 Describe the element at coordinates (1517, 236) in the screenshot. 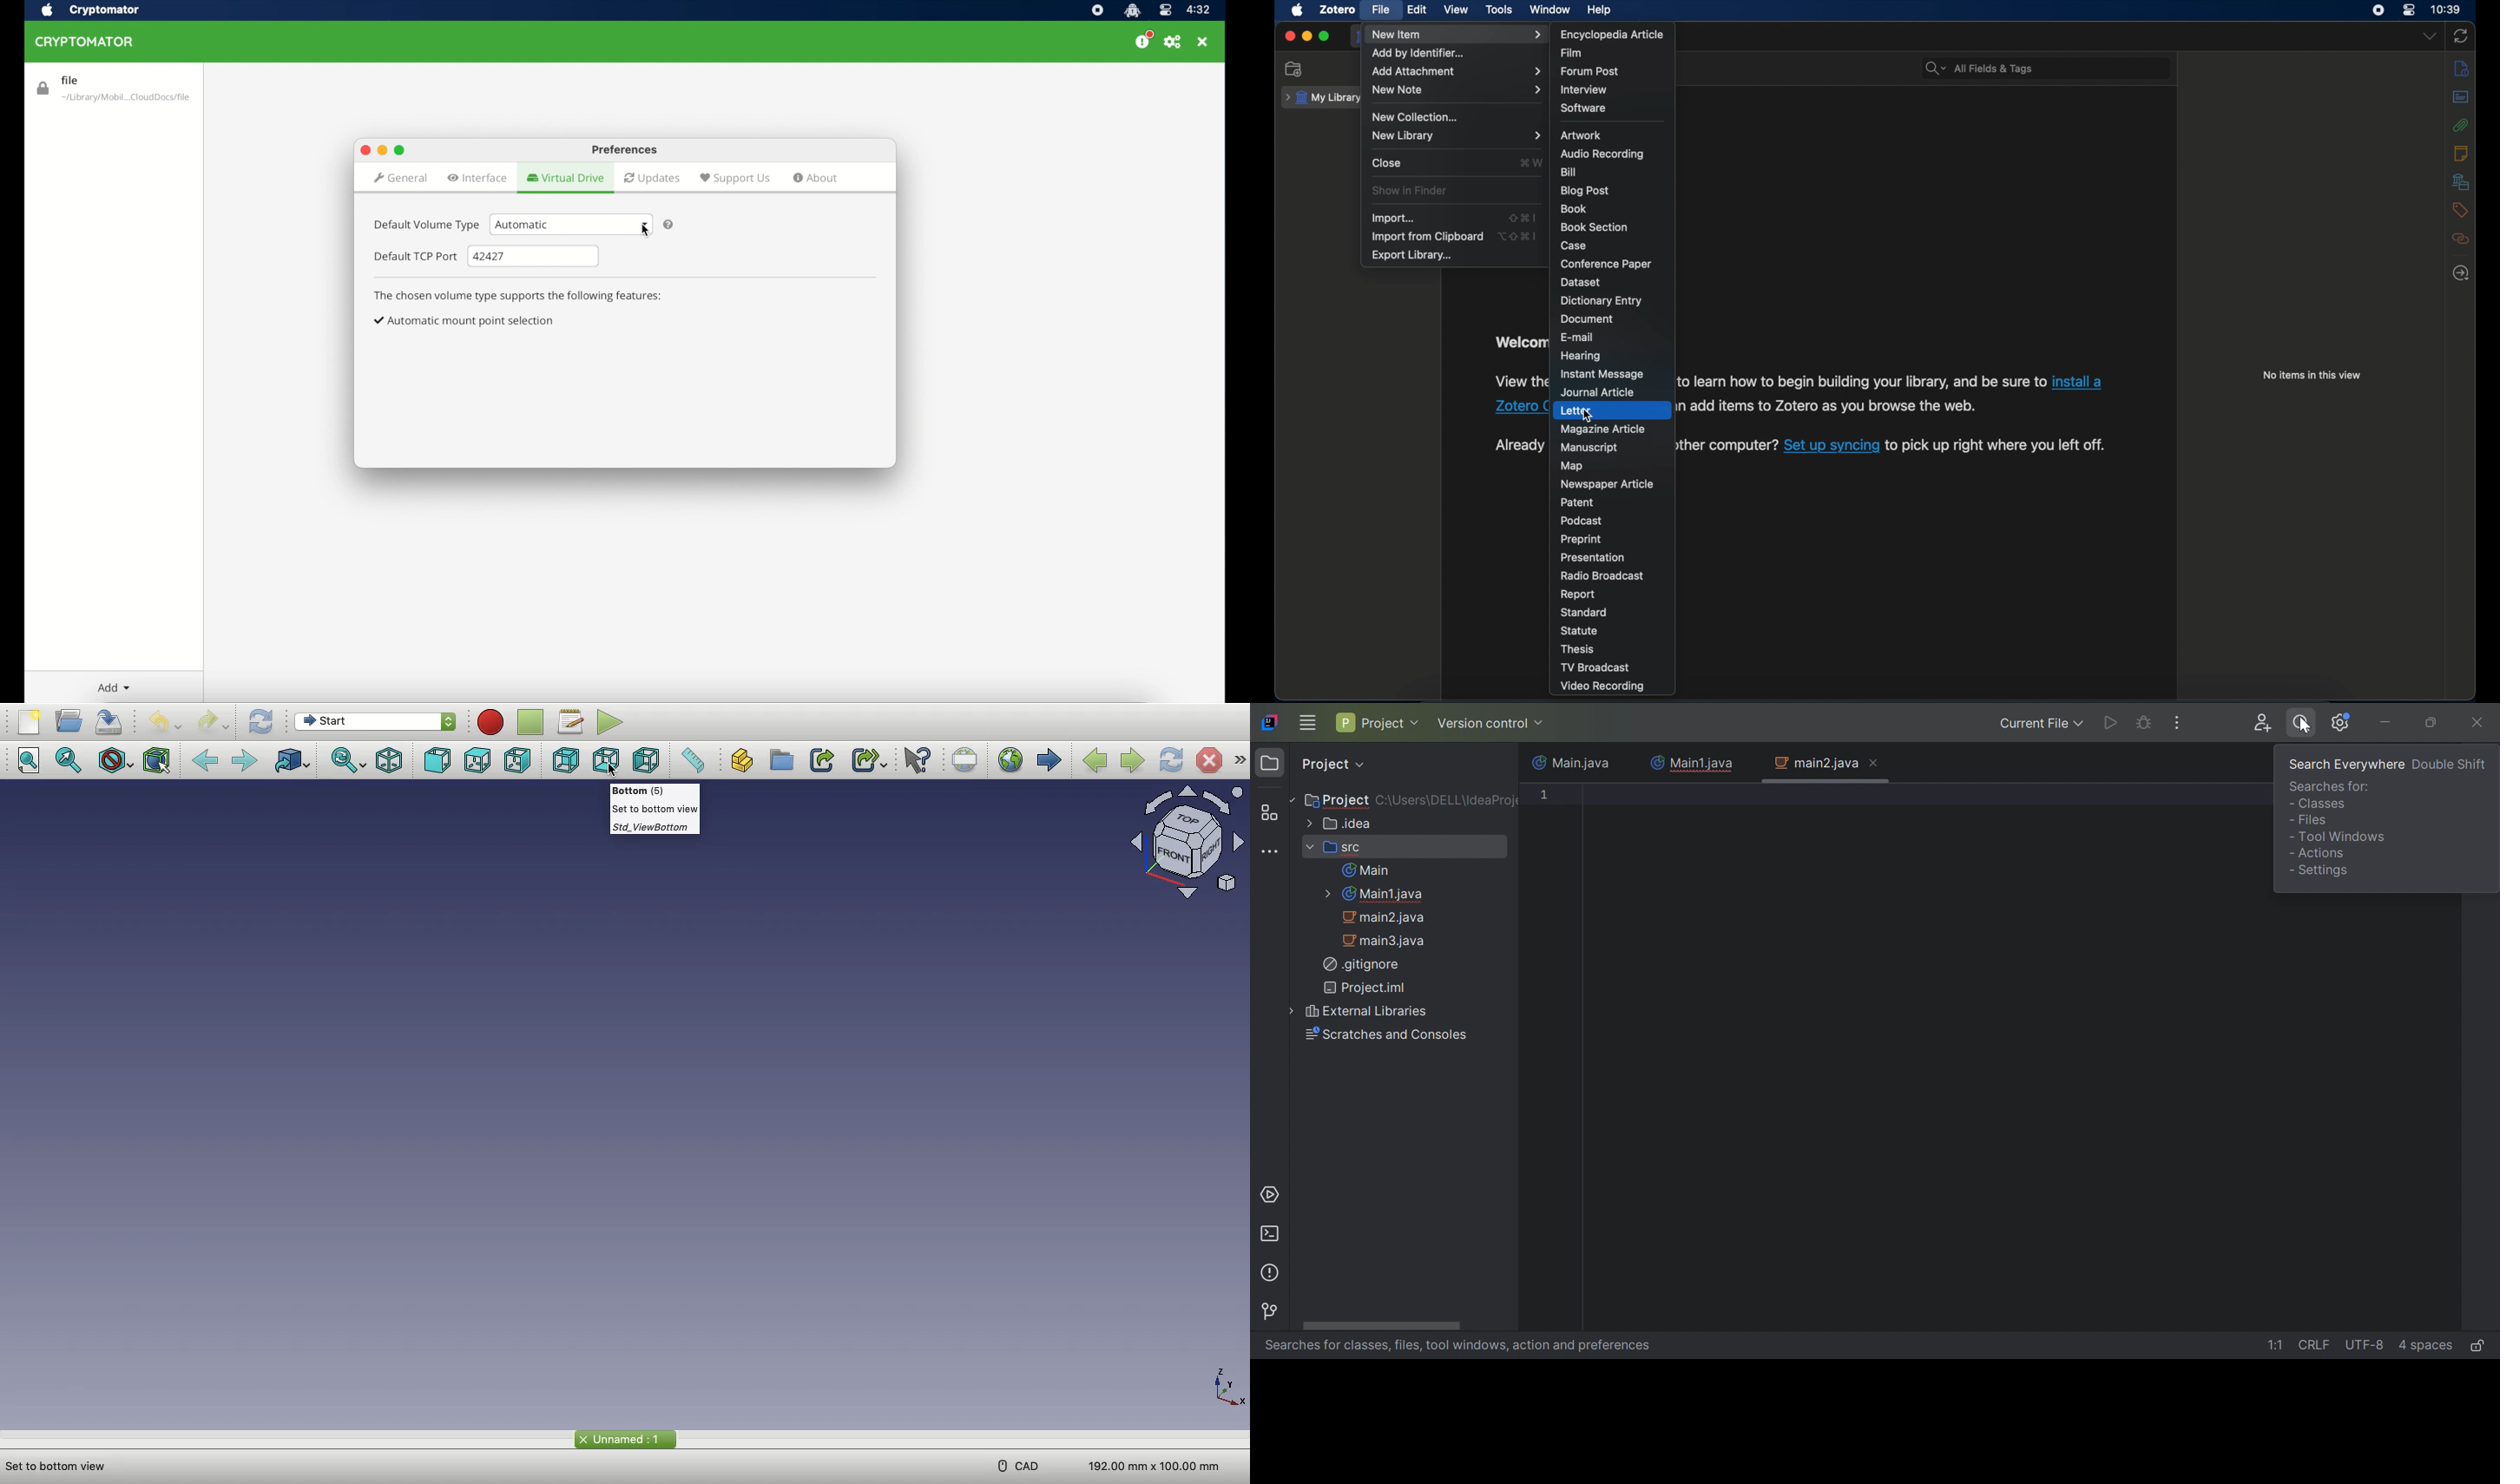

I see `shortcut` at that location.